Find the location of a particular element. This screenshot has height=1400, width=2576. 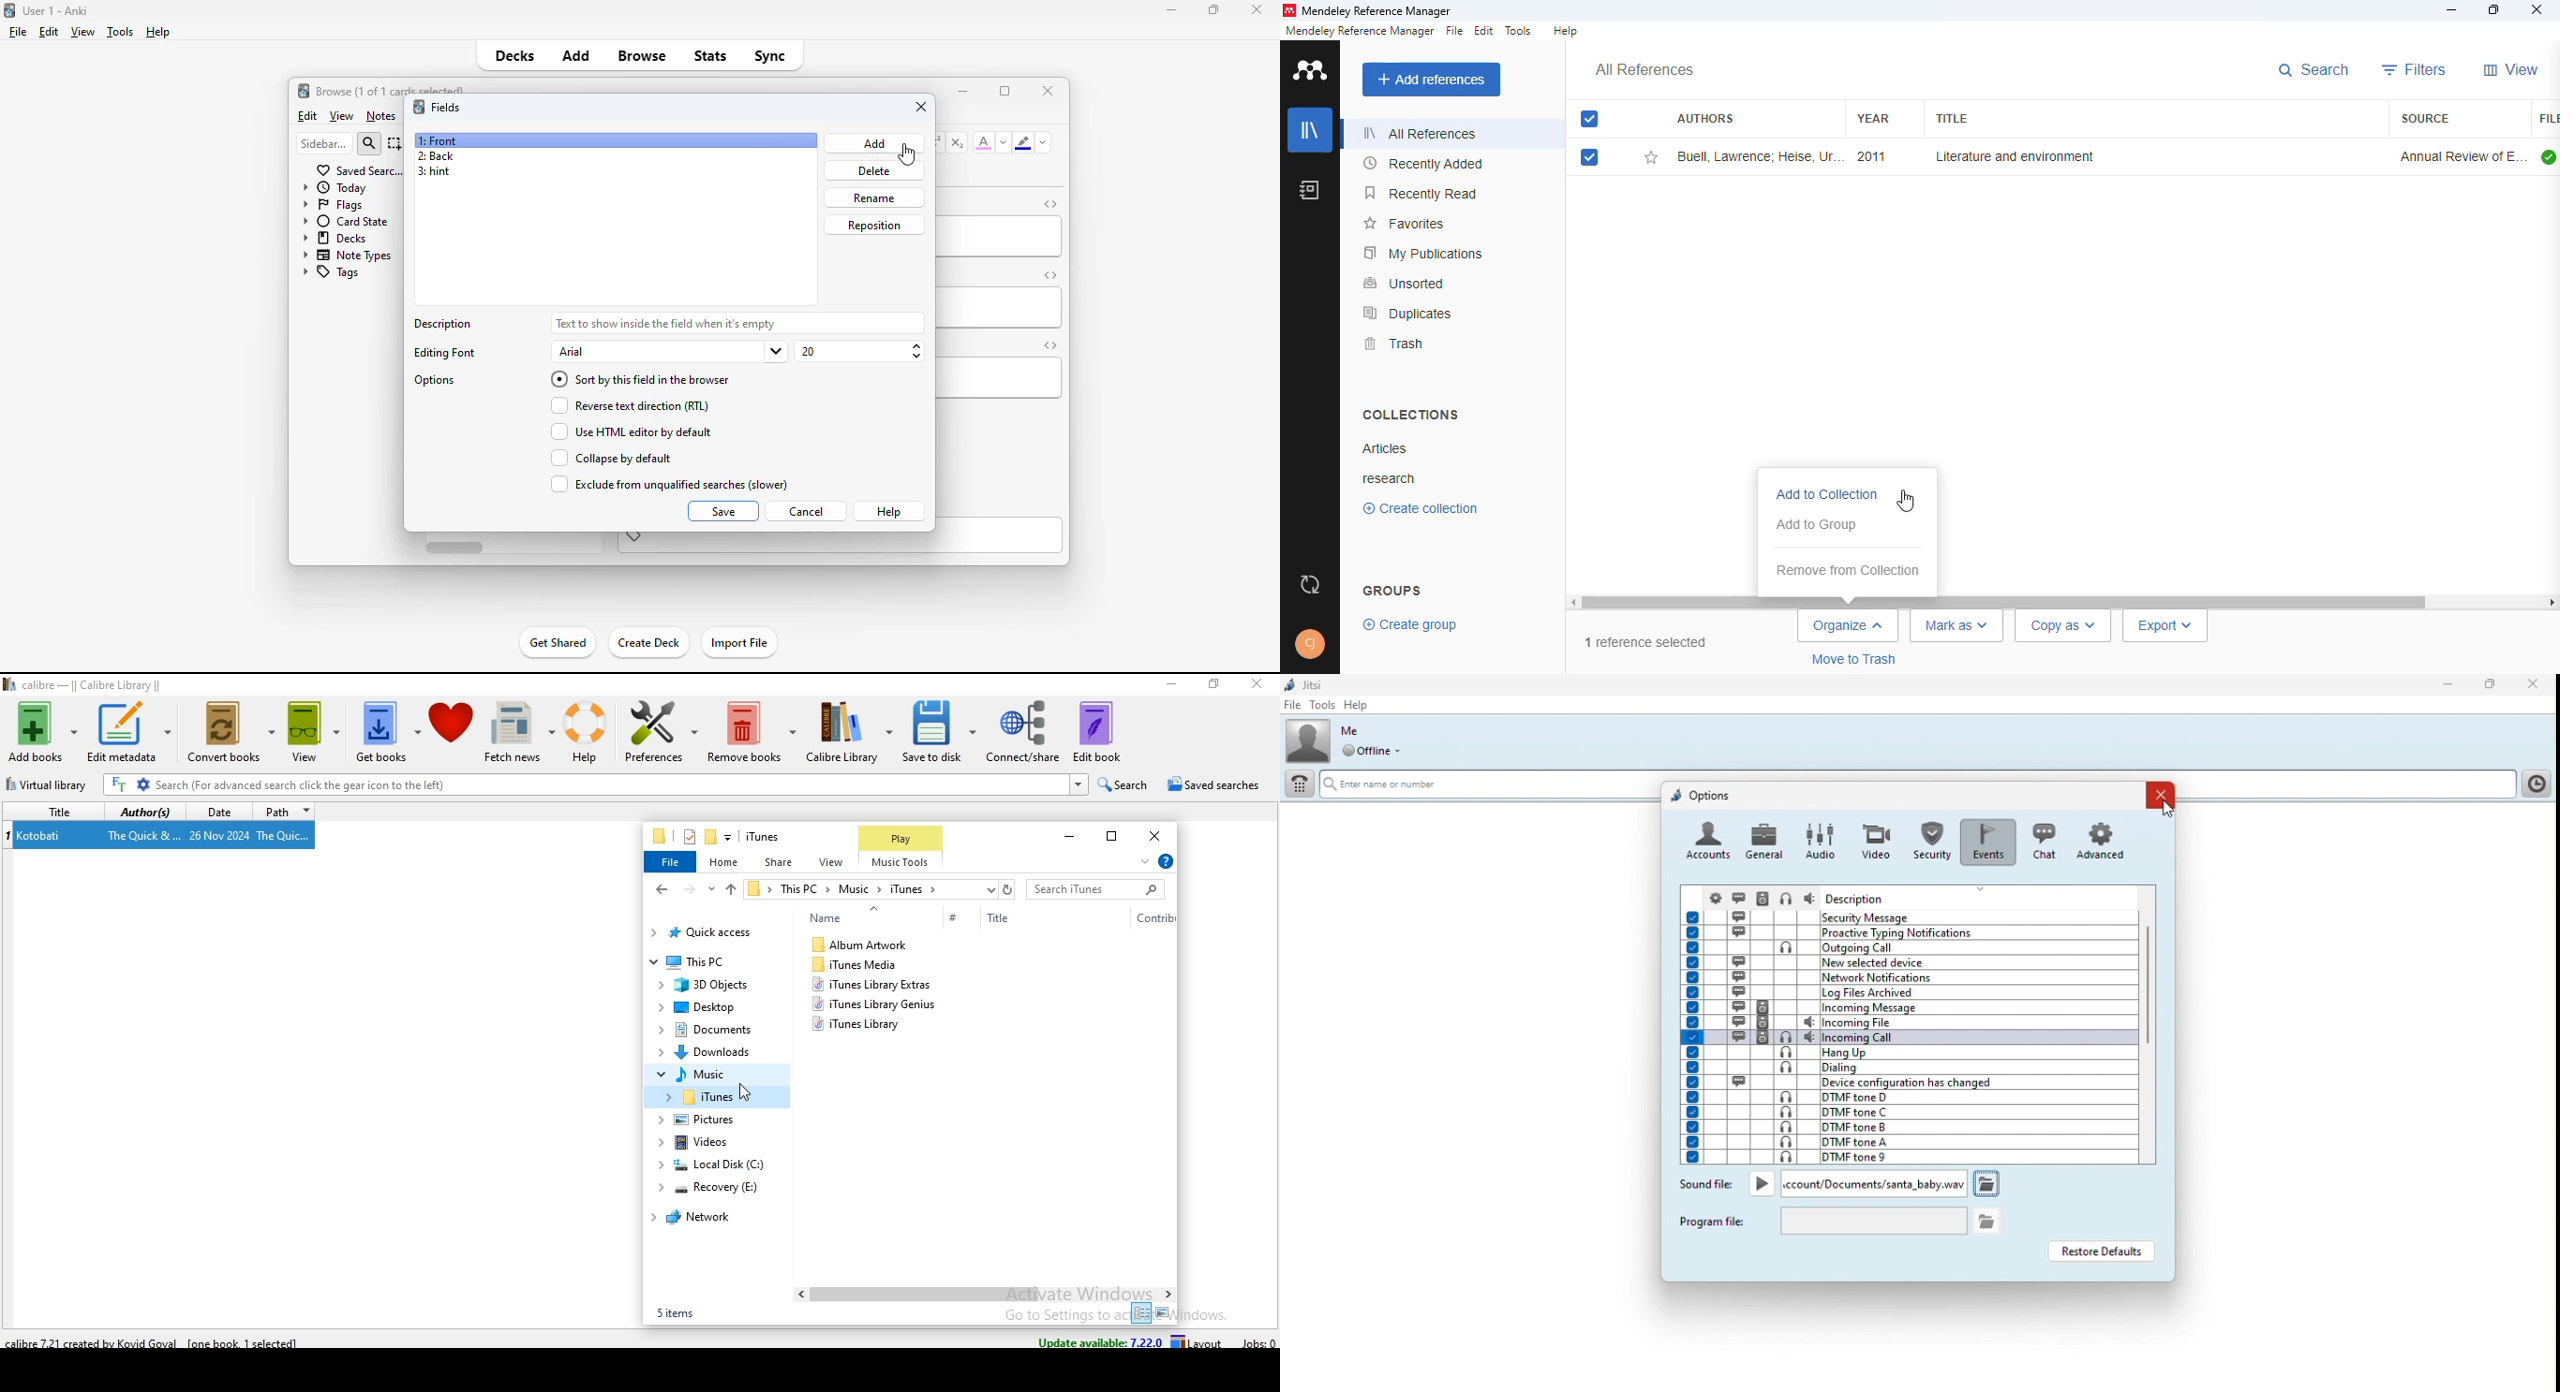

itunes library is located at coordinates (857, 1025).